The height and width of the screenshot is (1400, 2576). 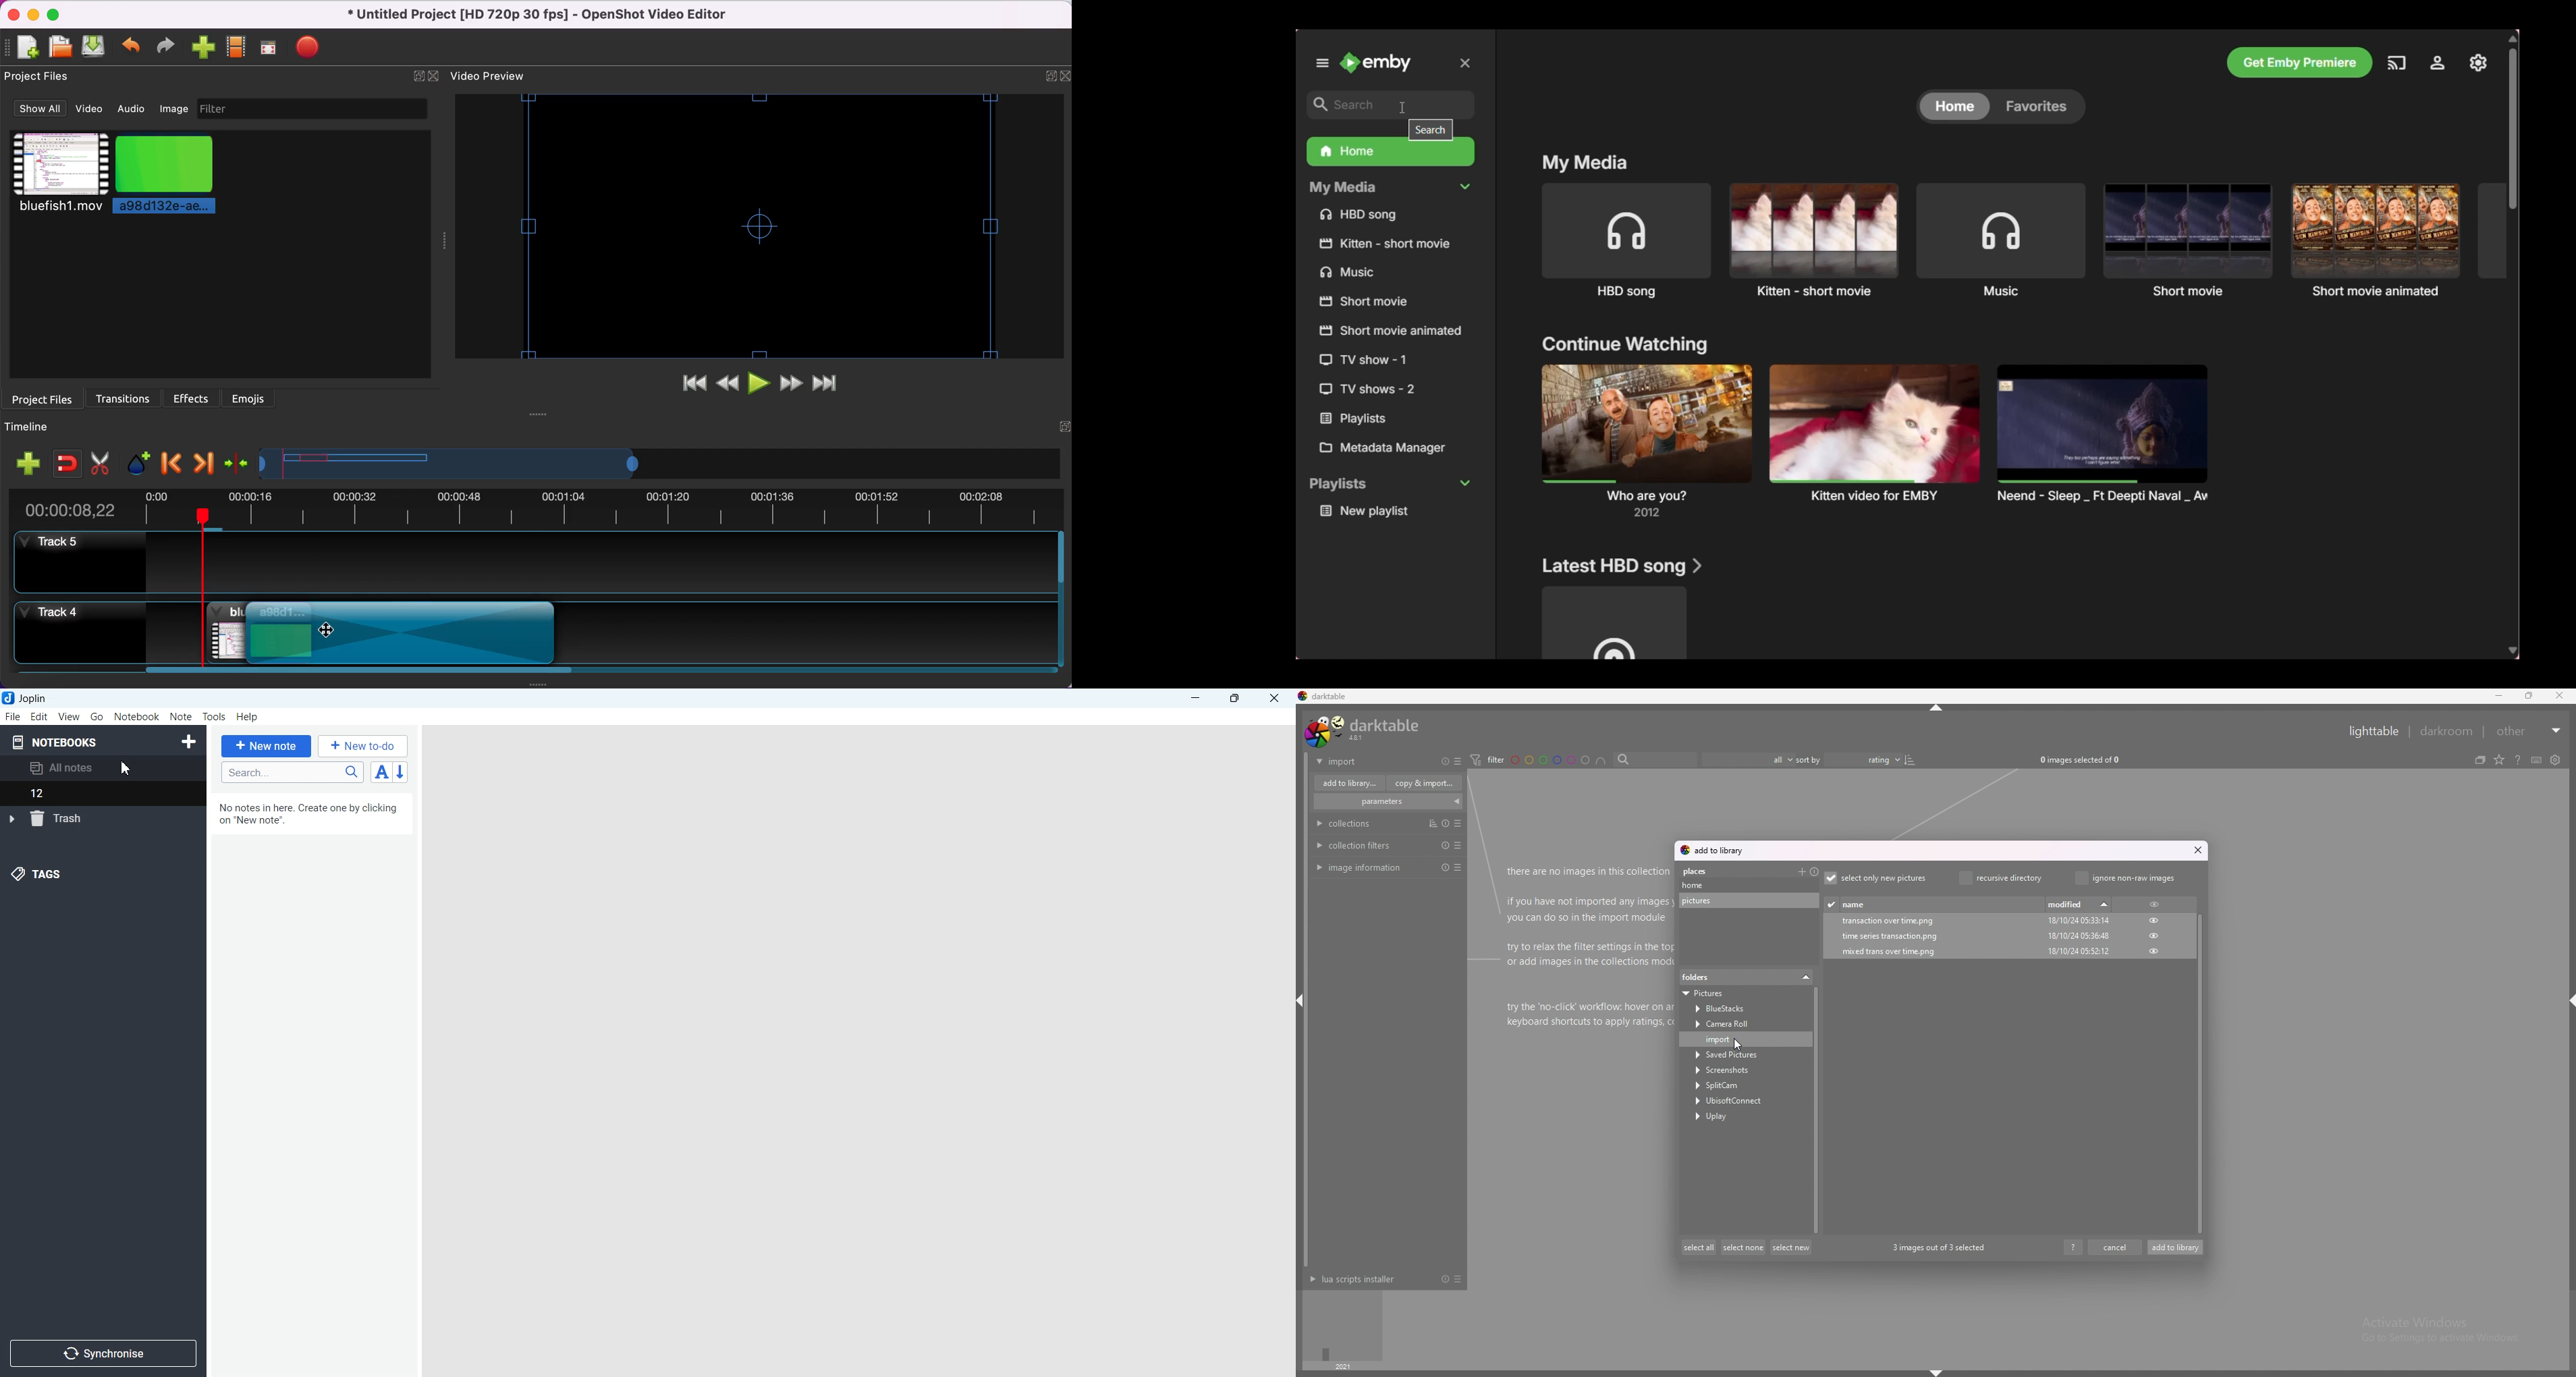 I want to click on presets, so click(x=1461, y=868).